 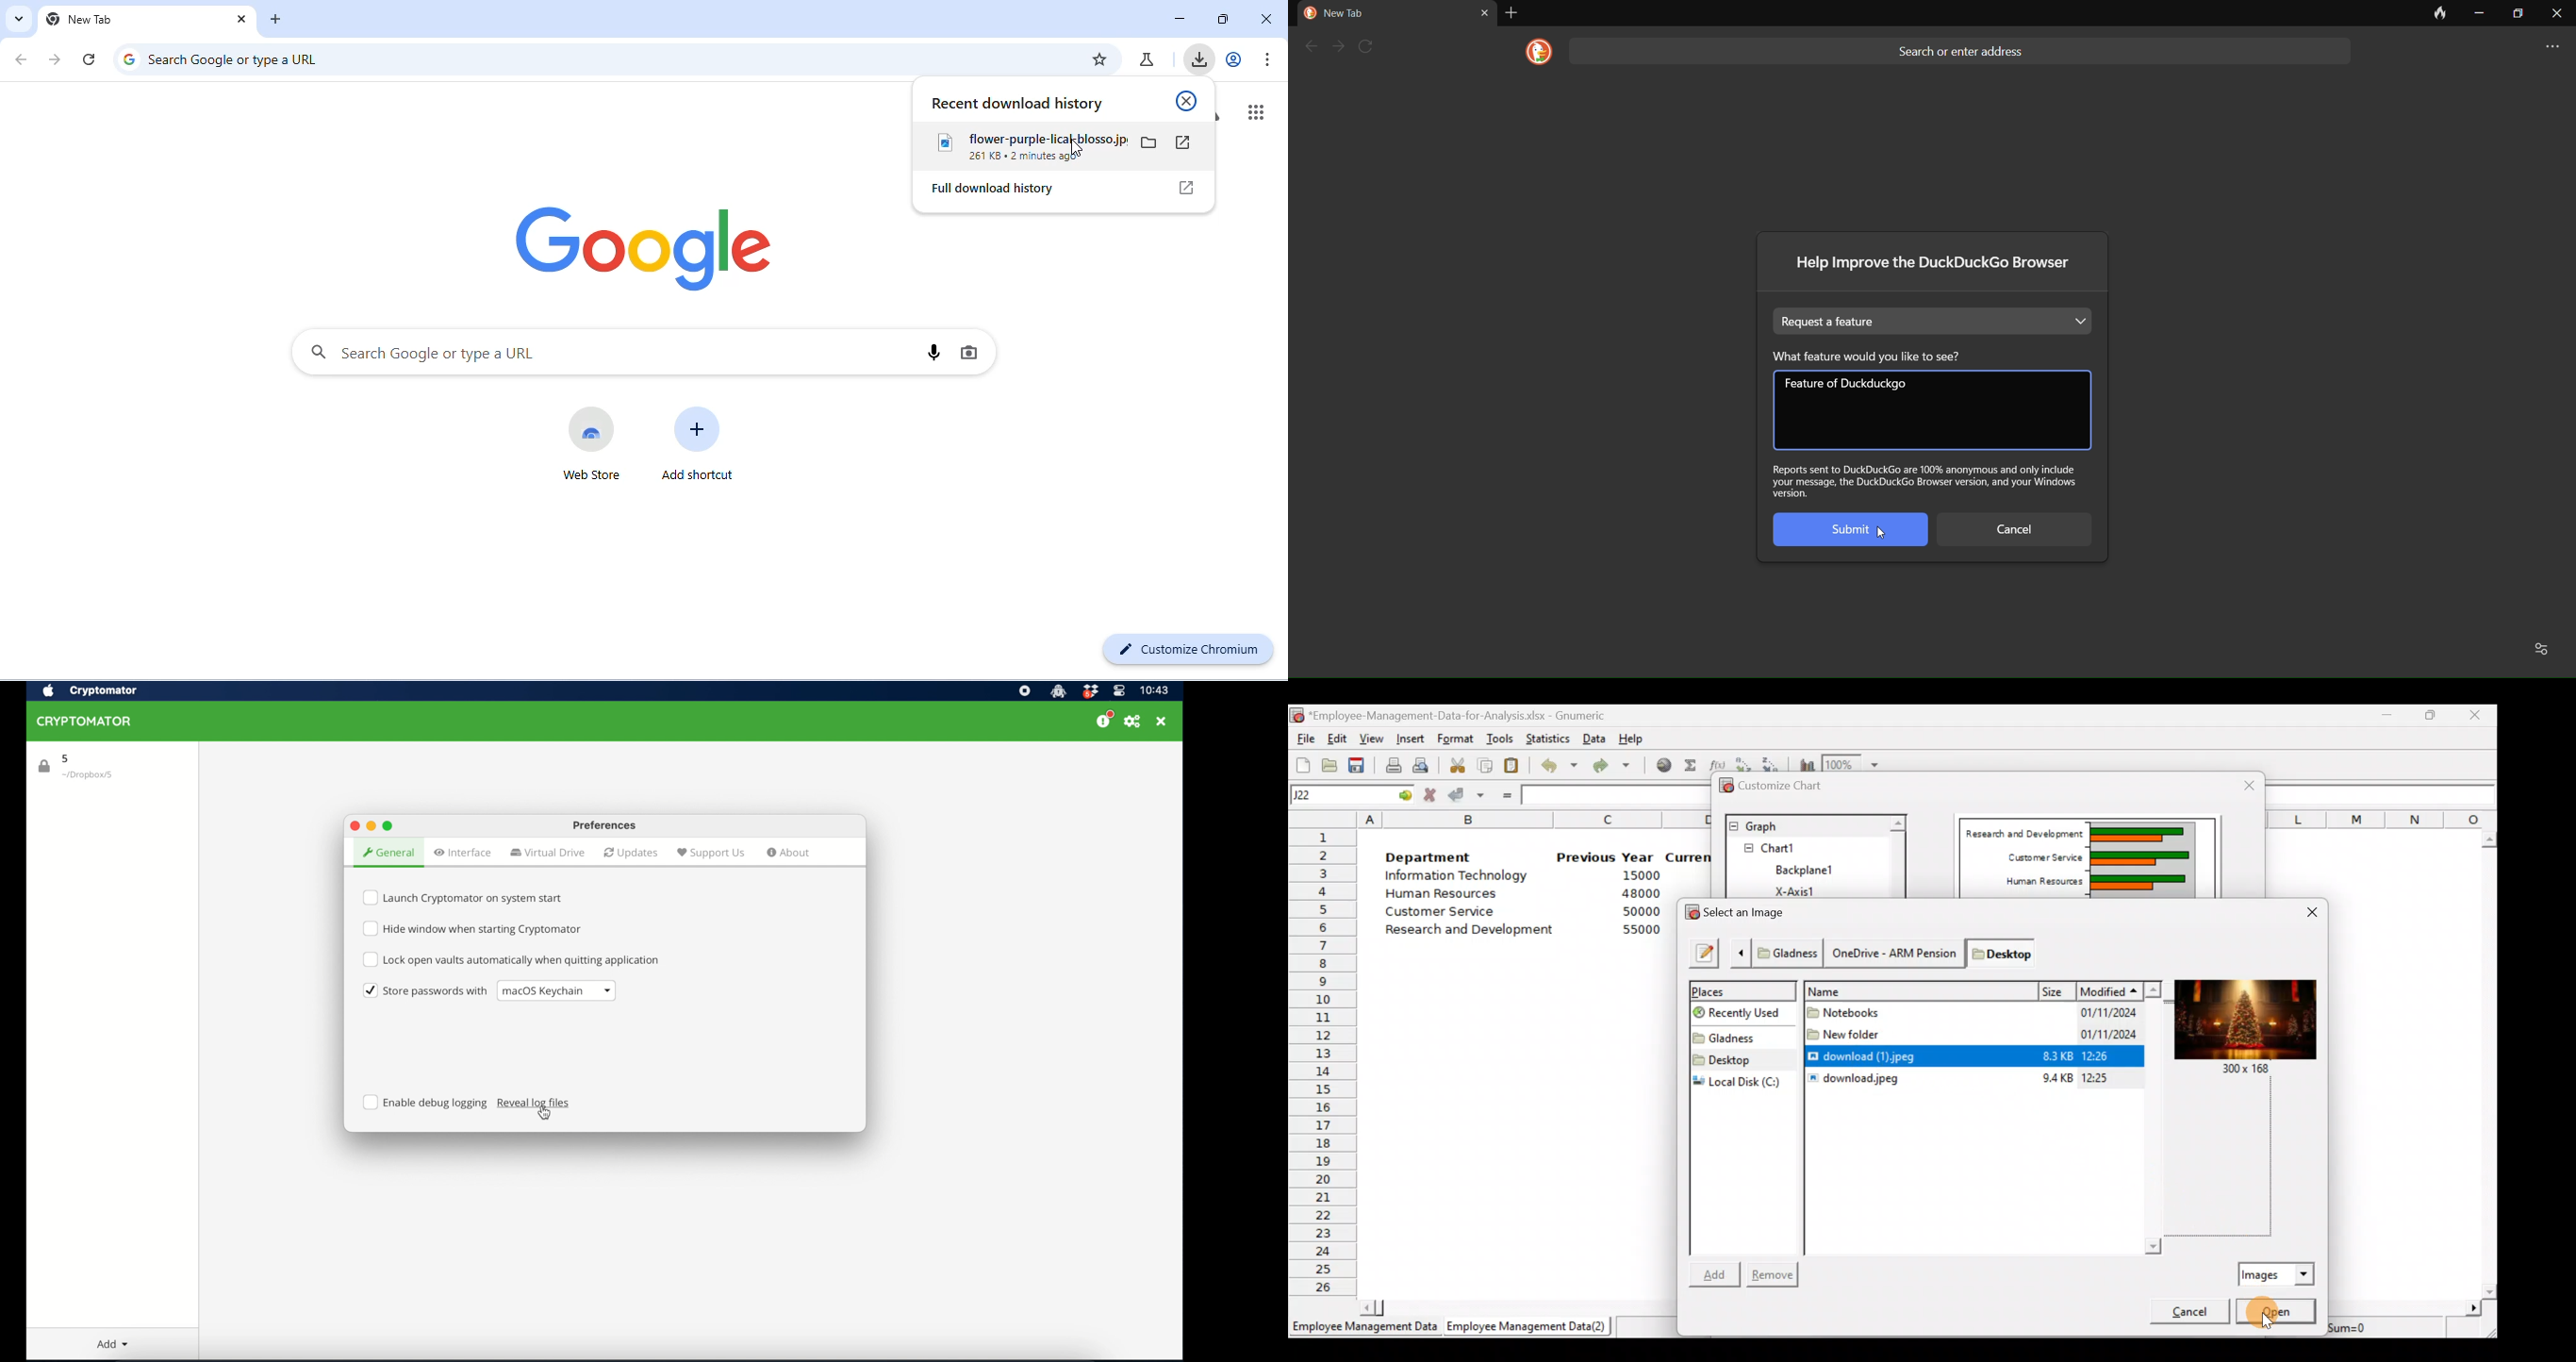 I want to click on BackPlane1, so click(x=1812, y=868).